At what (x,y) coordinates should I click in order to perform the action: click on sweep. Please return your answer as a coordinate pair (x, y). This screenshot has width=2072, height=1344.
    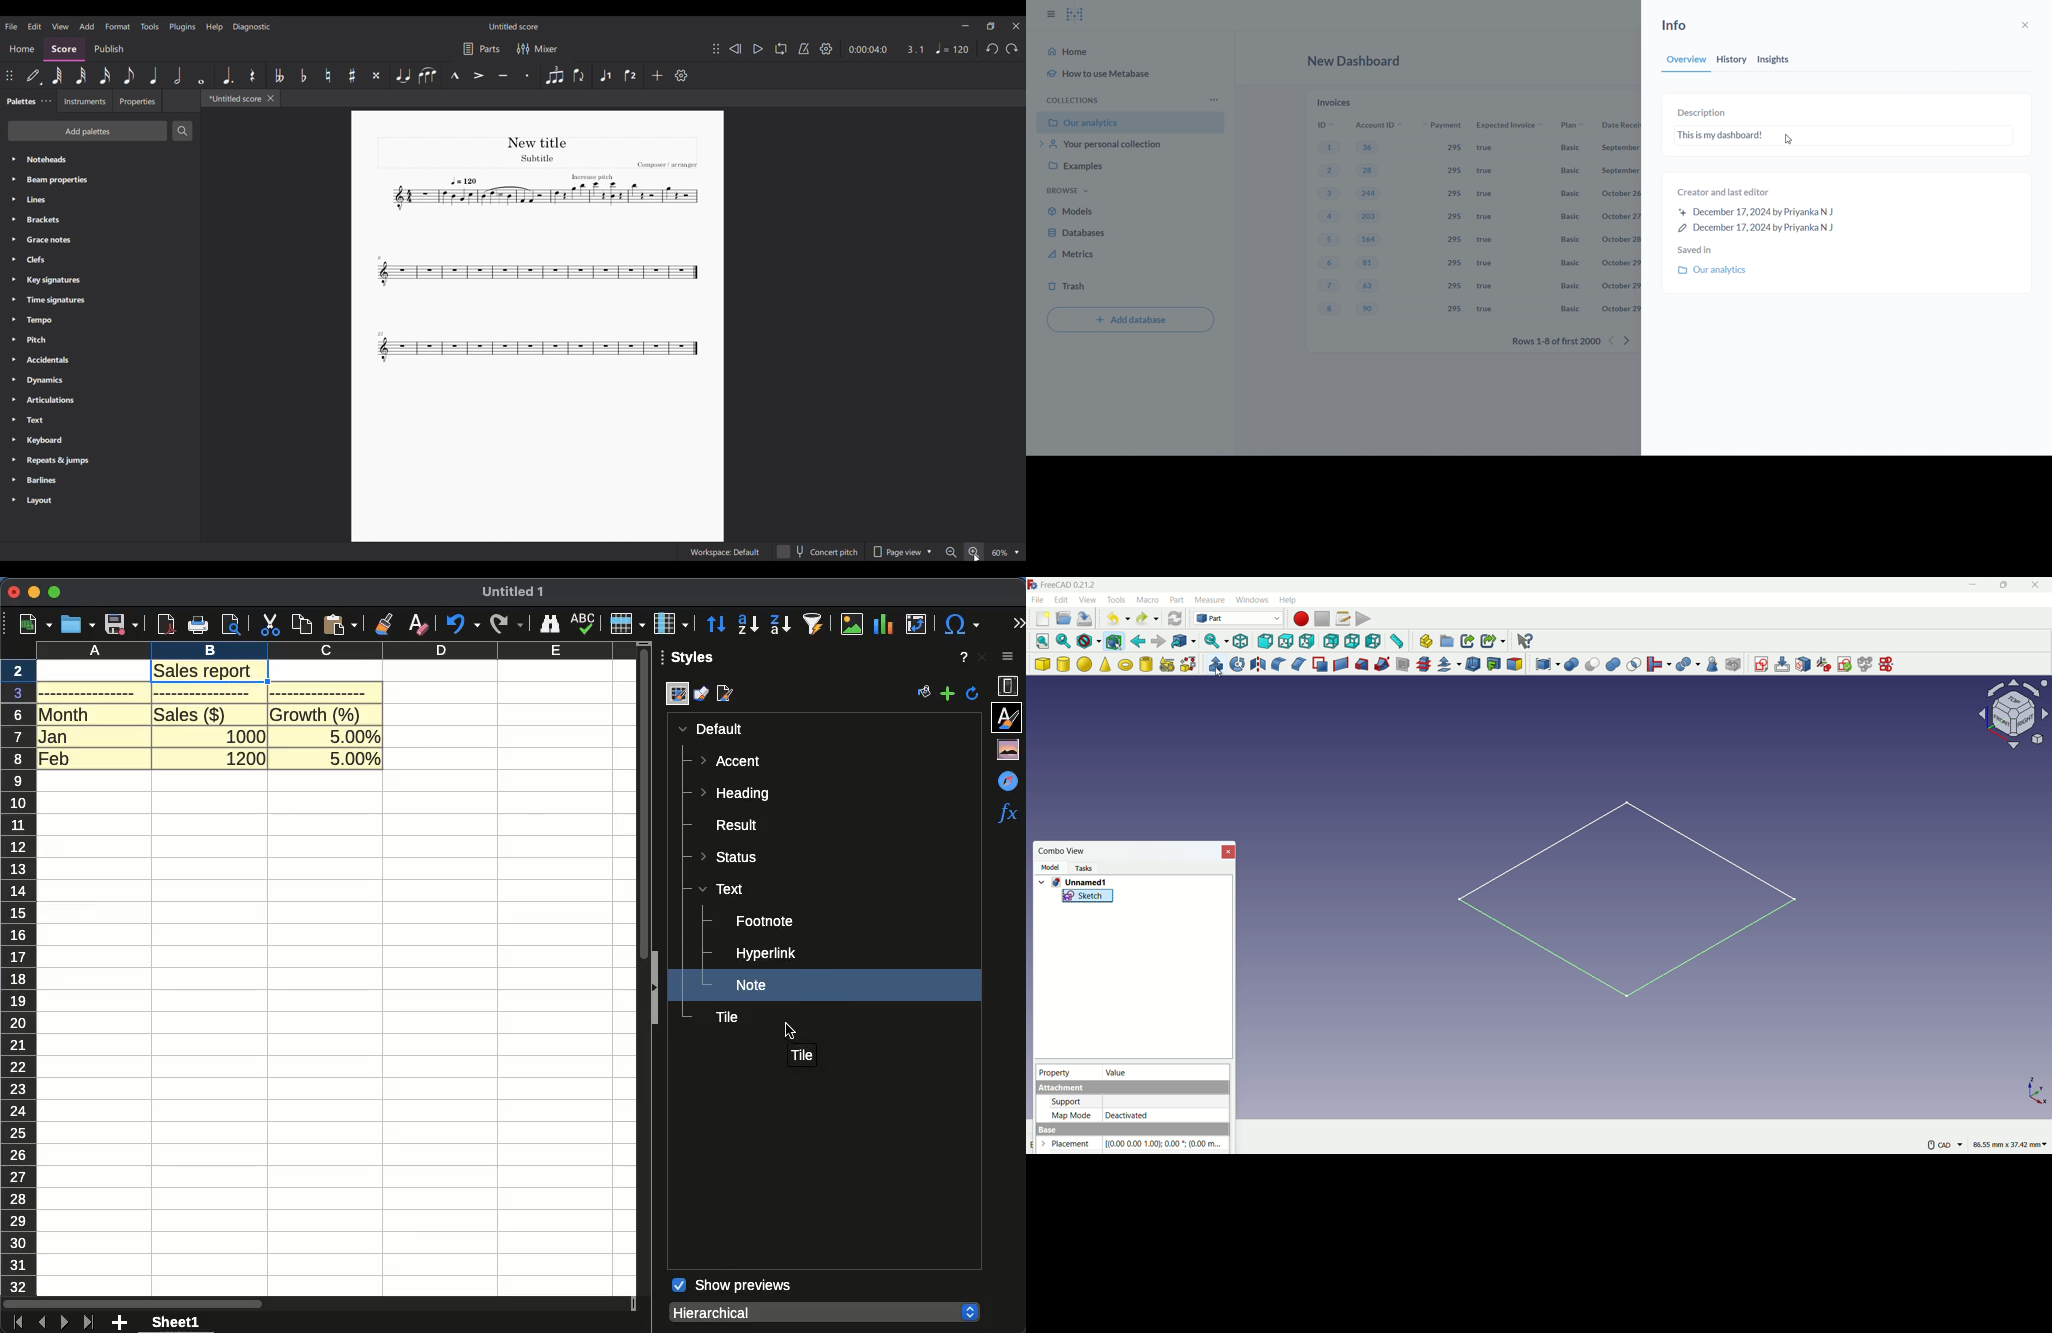
    Looking at the image, I should click on (1382, 665).